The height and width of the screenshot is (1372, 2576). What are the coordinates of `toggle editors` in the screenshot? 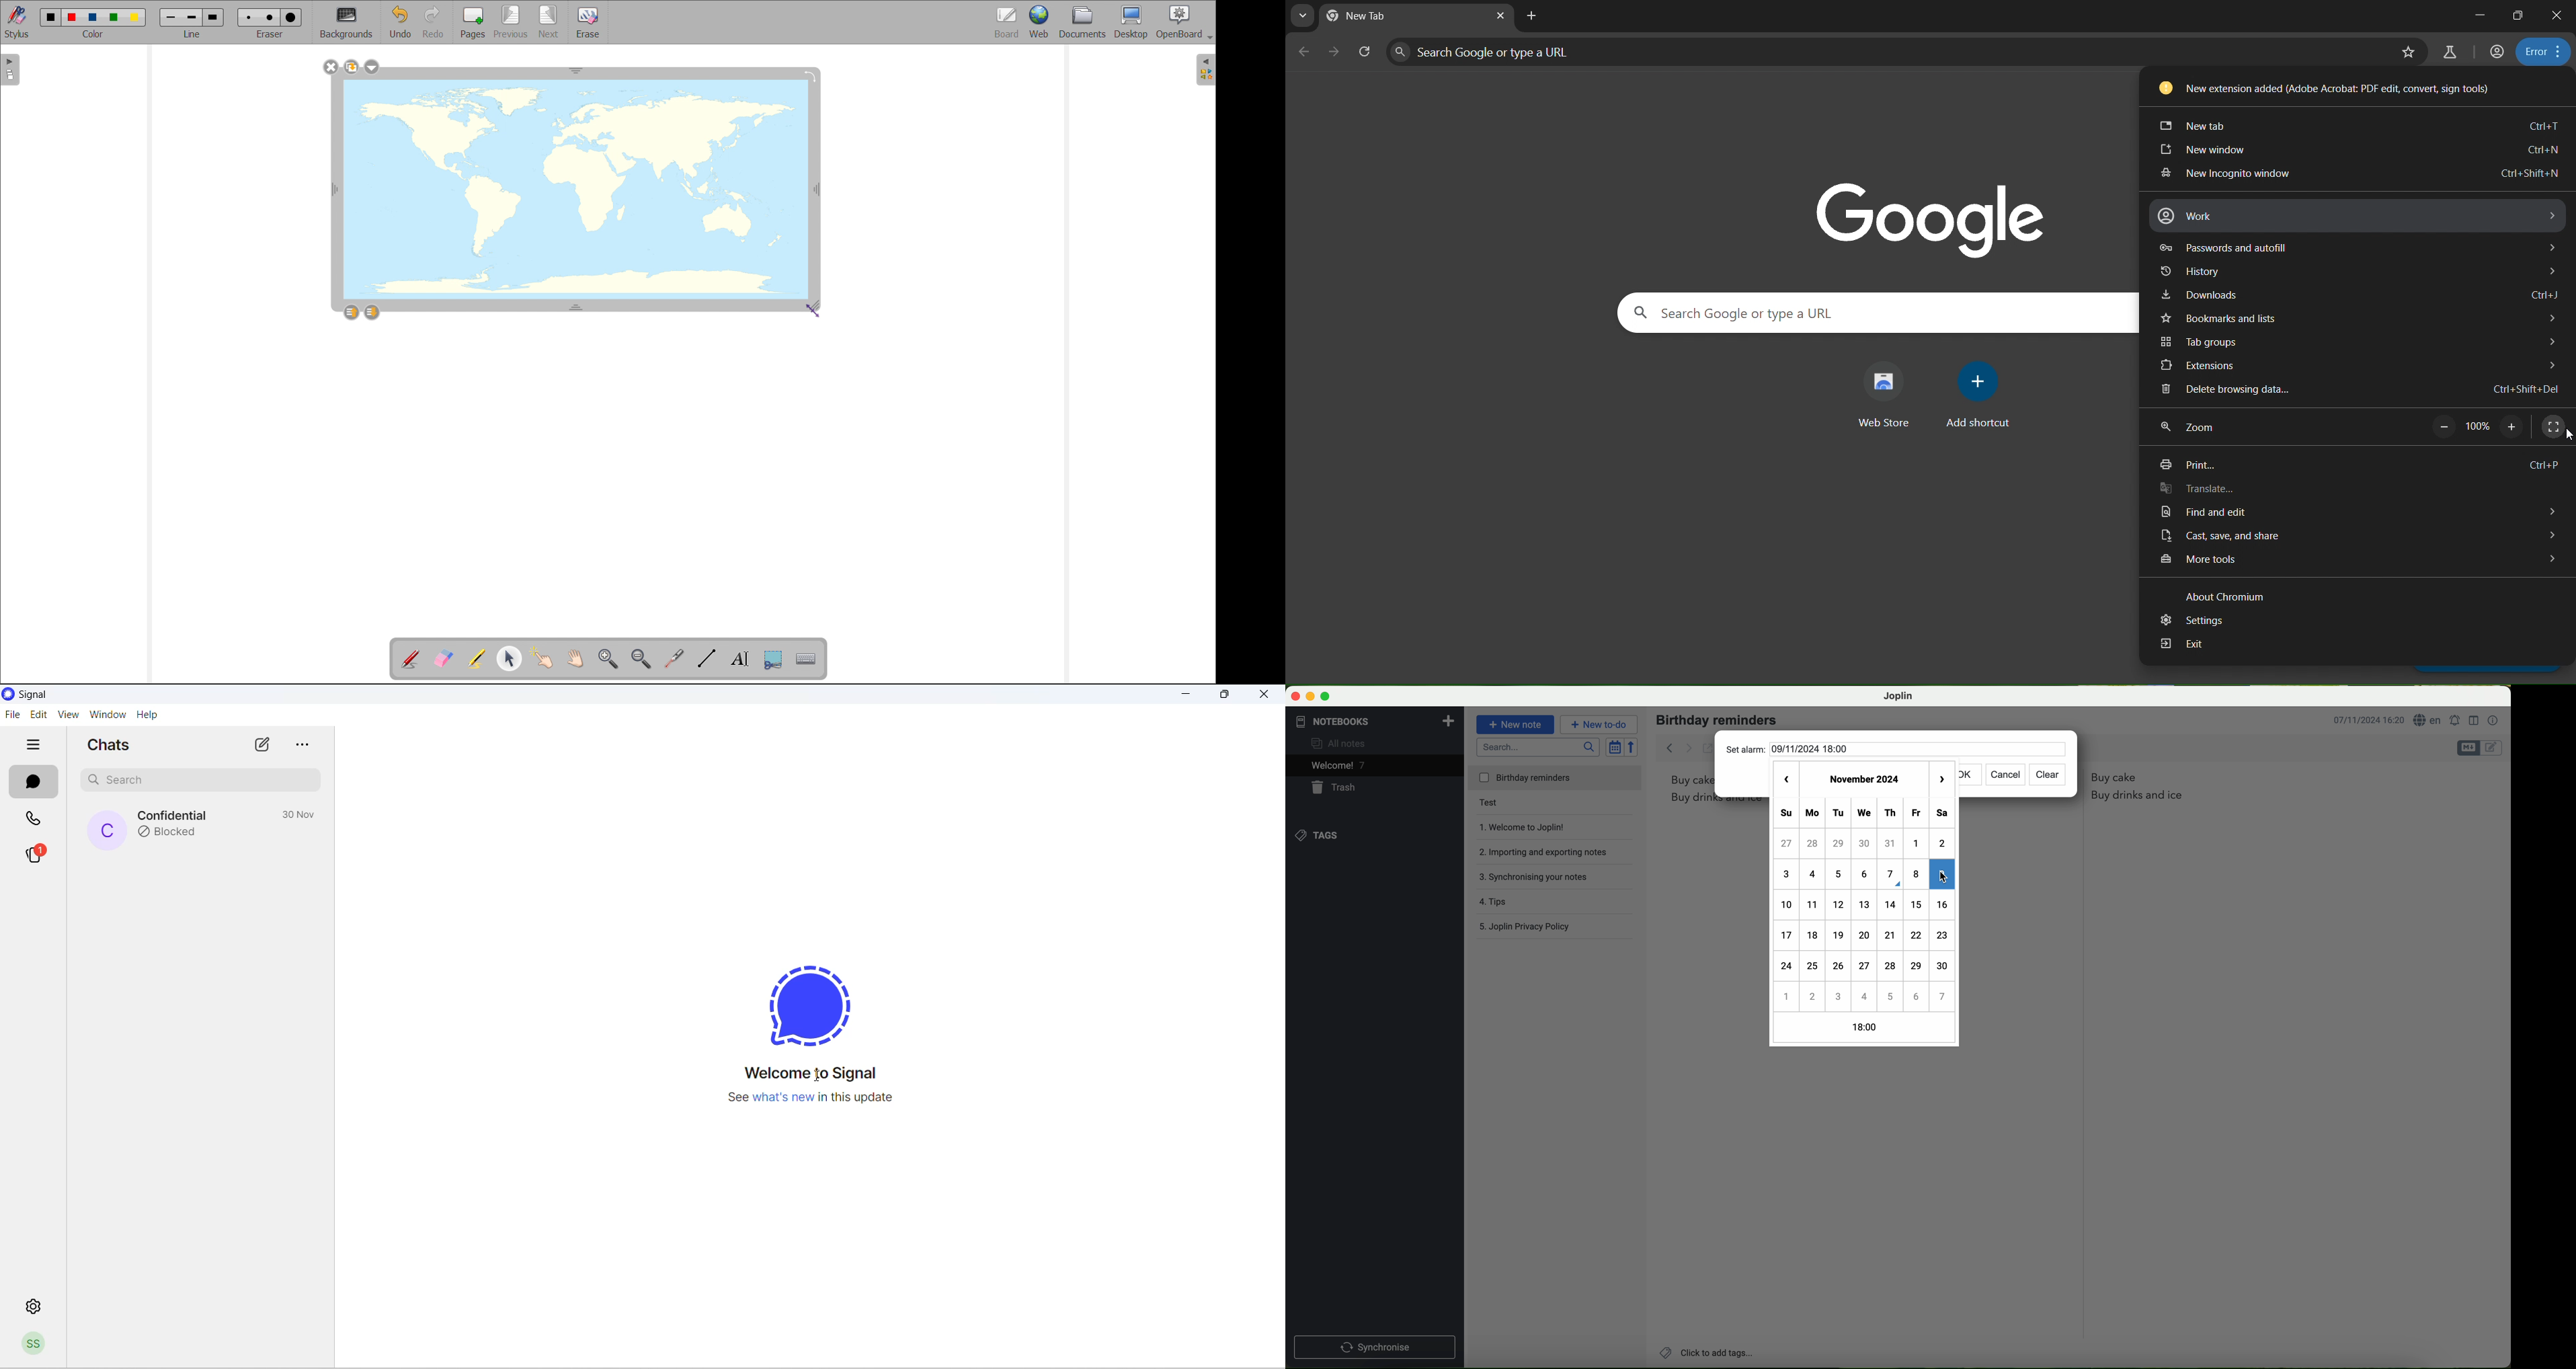 It's located at (2480, 748).